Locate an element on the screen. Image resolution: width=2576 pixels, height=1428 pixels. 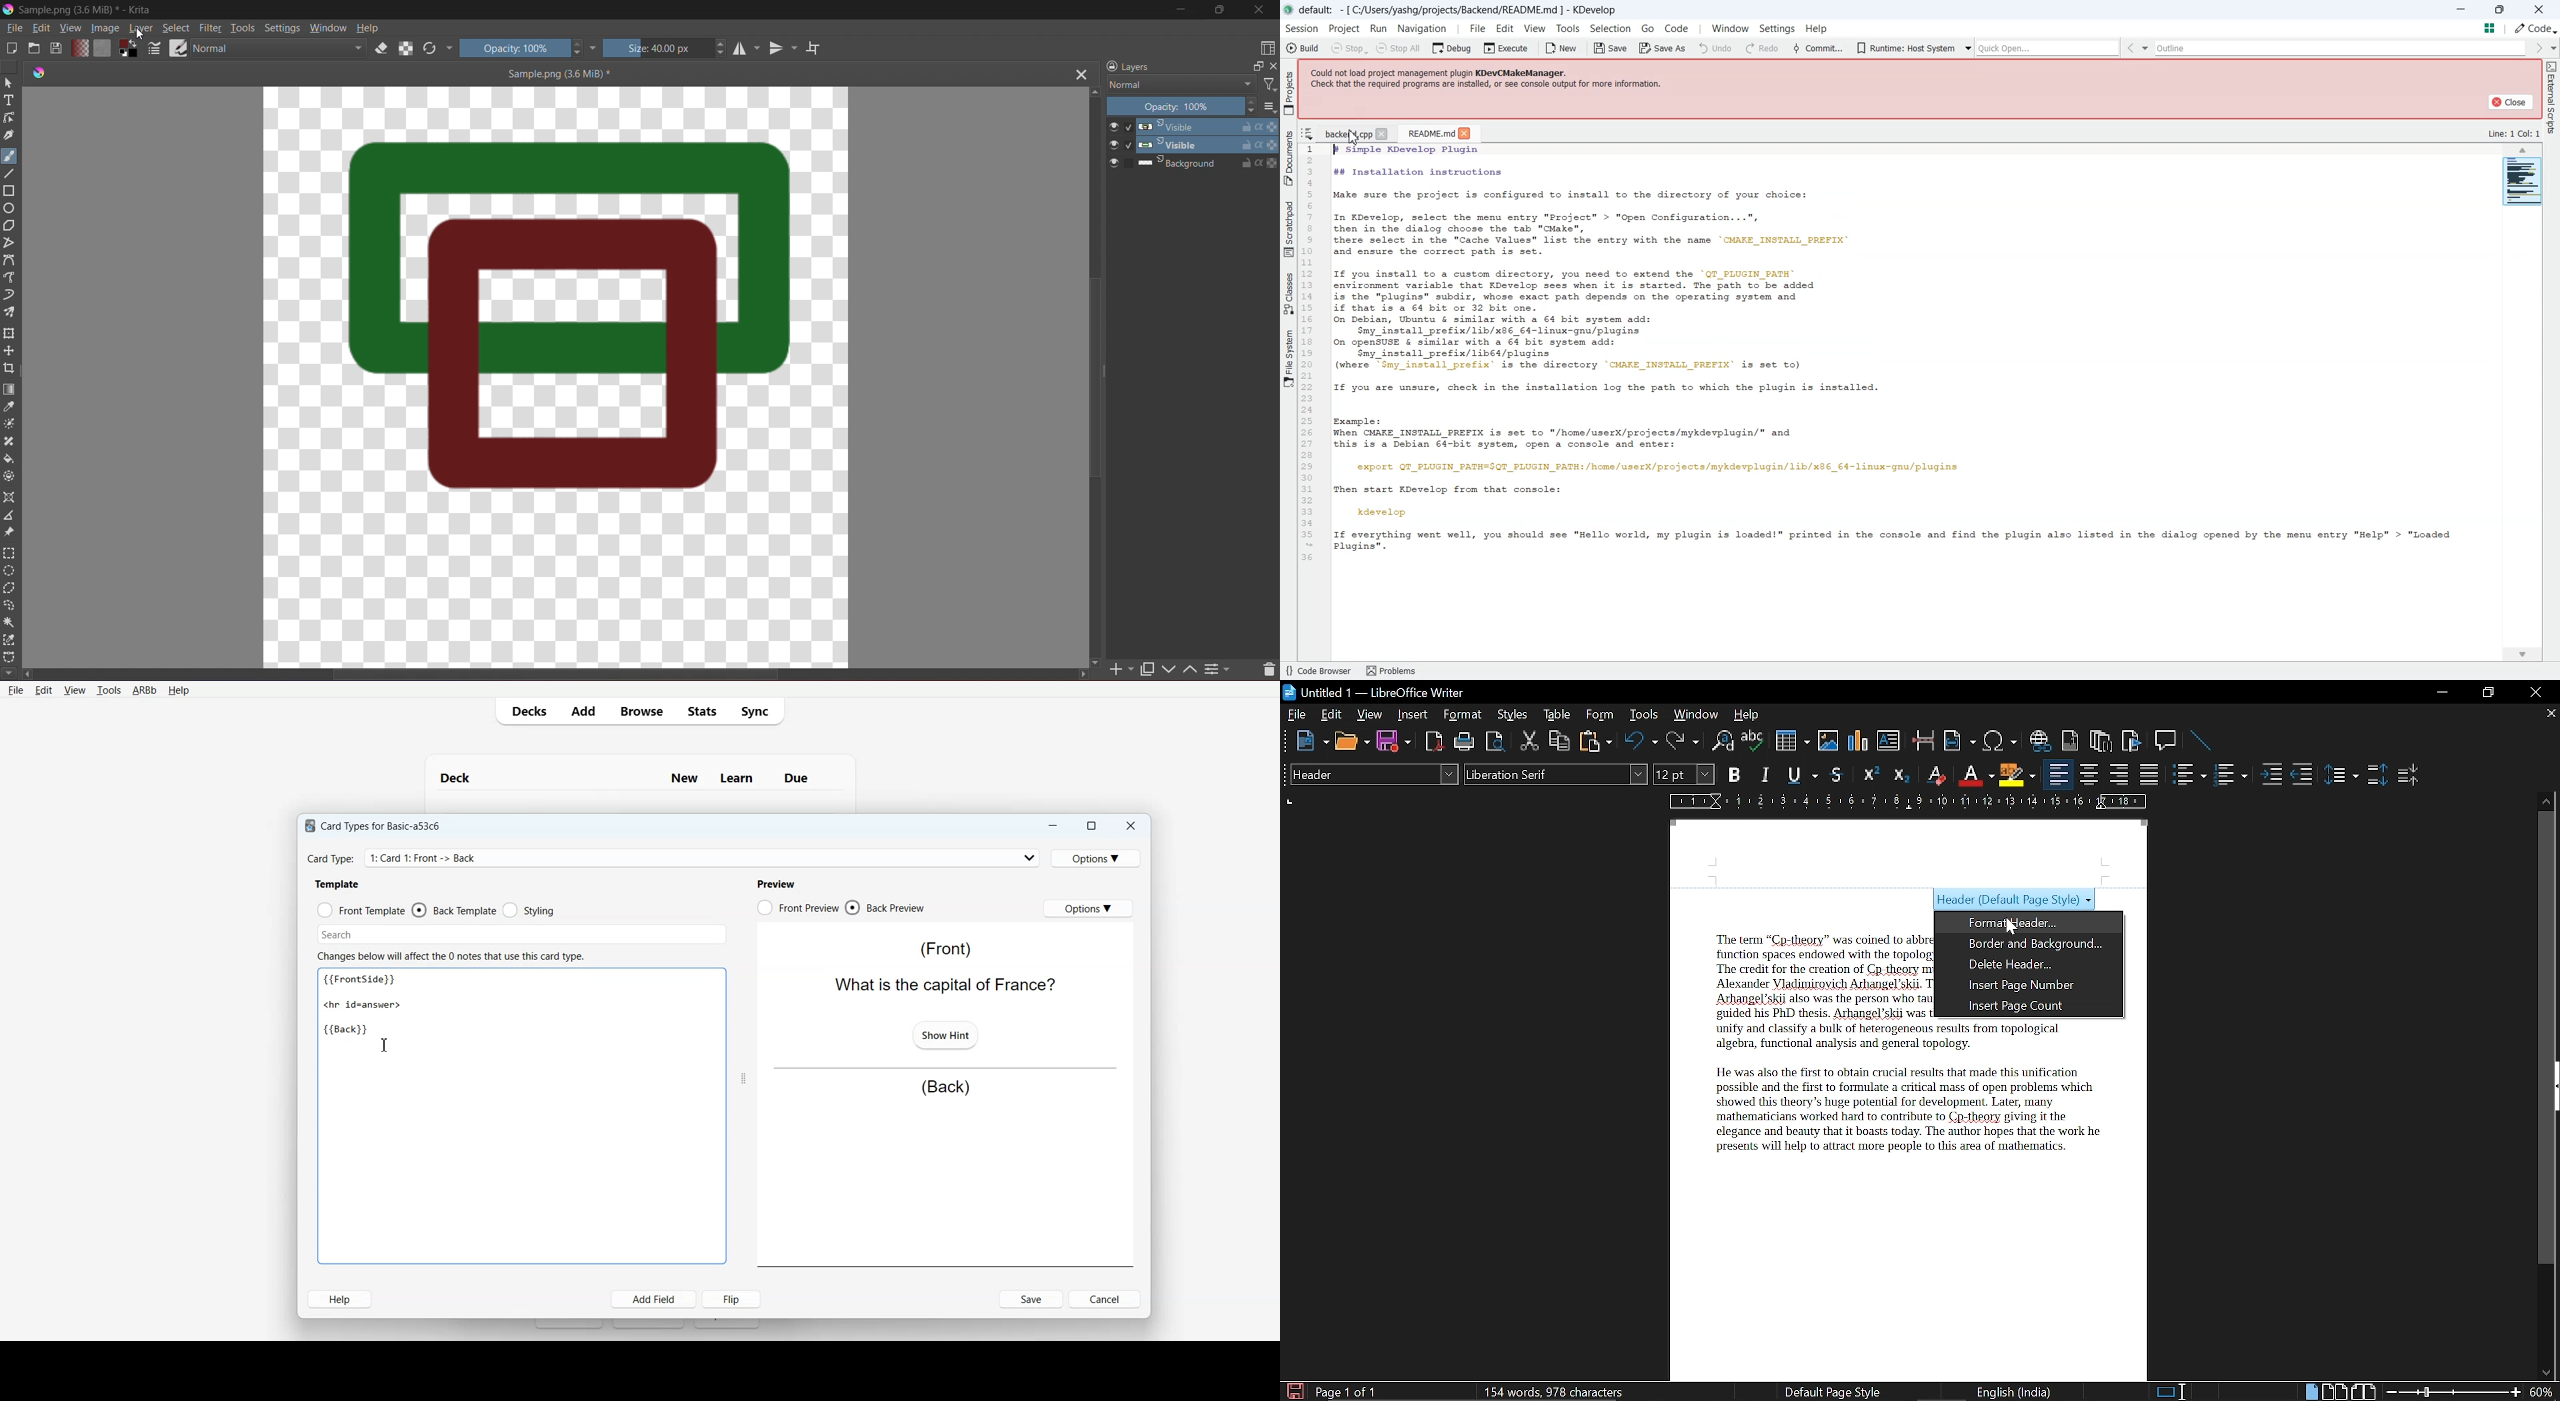
Dropdown is located at coordinates (593, 47).